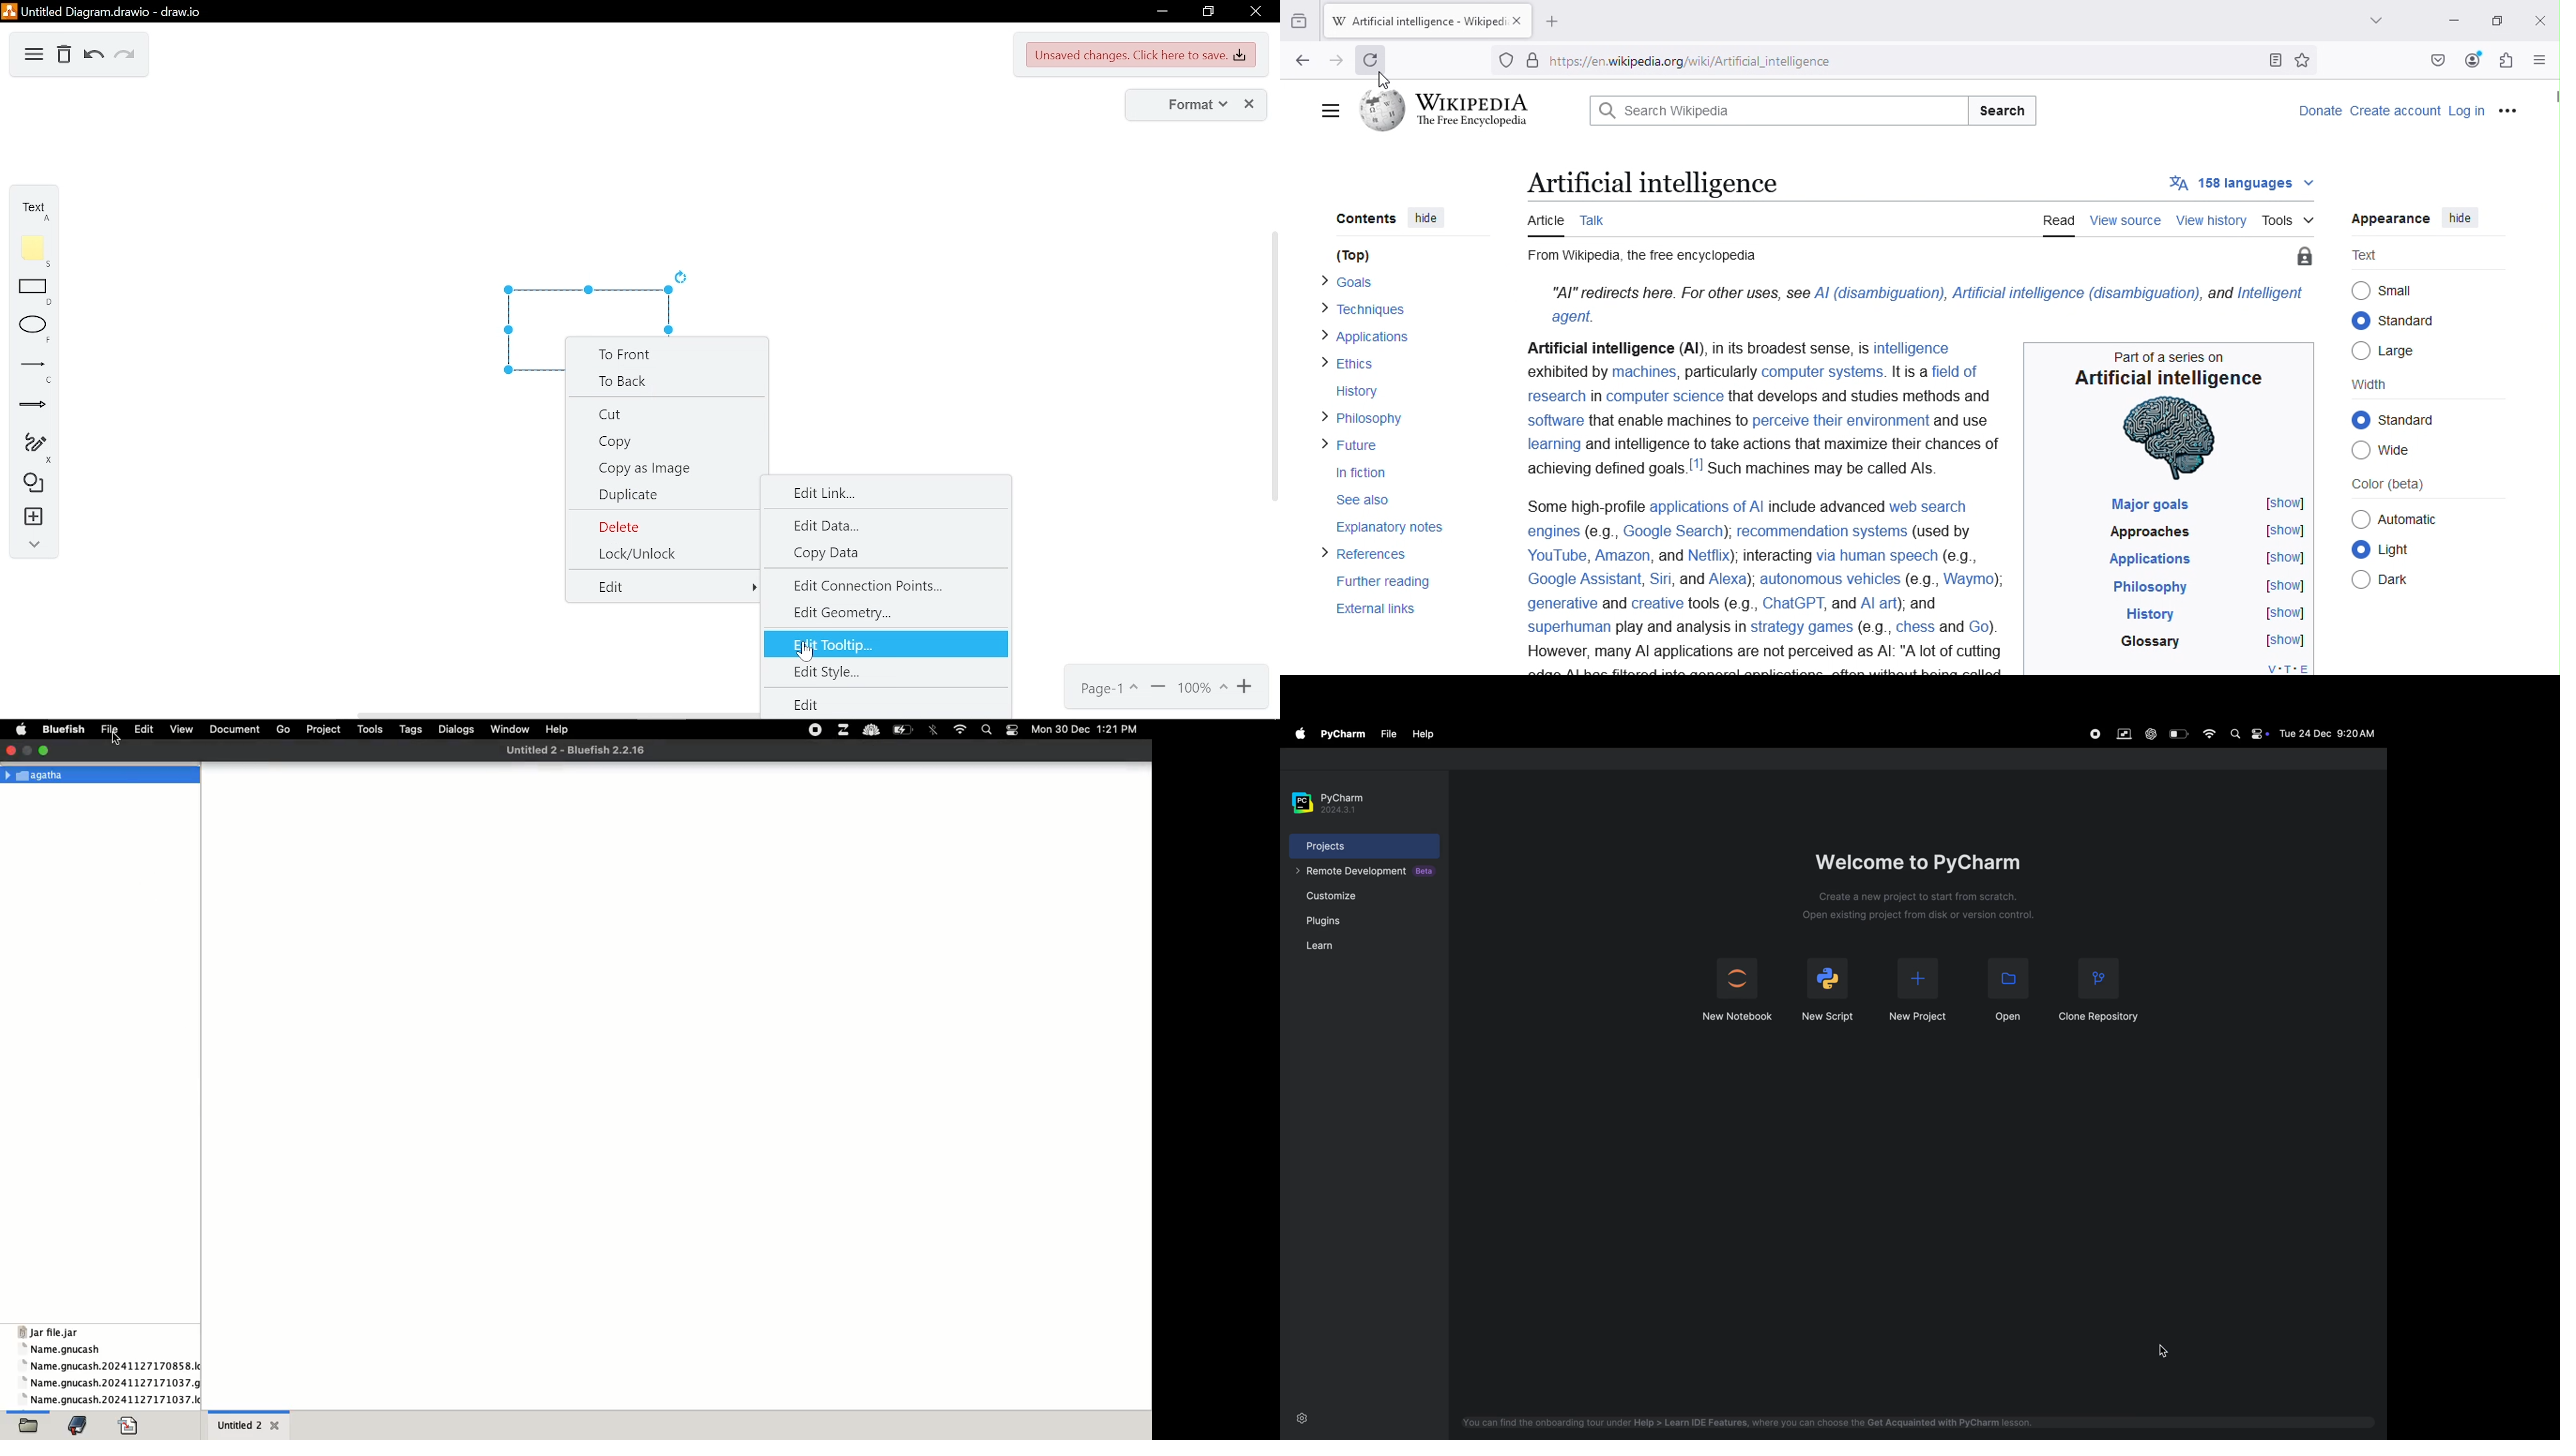 Image resolution: width=2576 pixels, height=1456 pixels. I want to click on and, so click(1666, 556).